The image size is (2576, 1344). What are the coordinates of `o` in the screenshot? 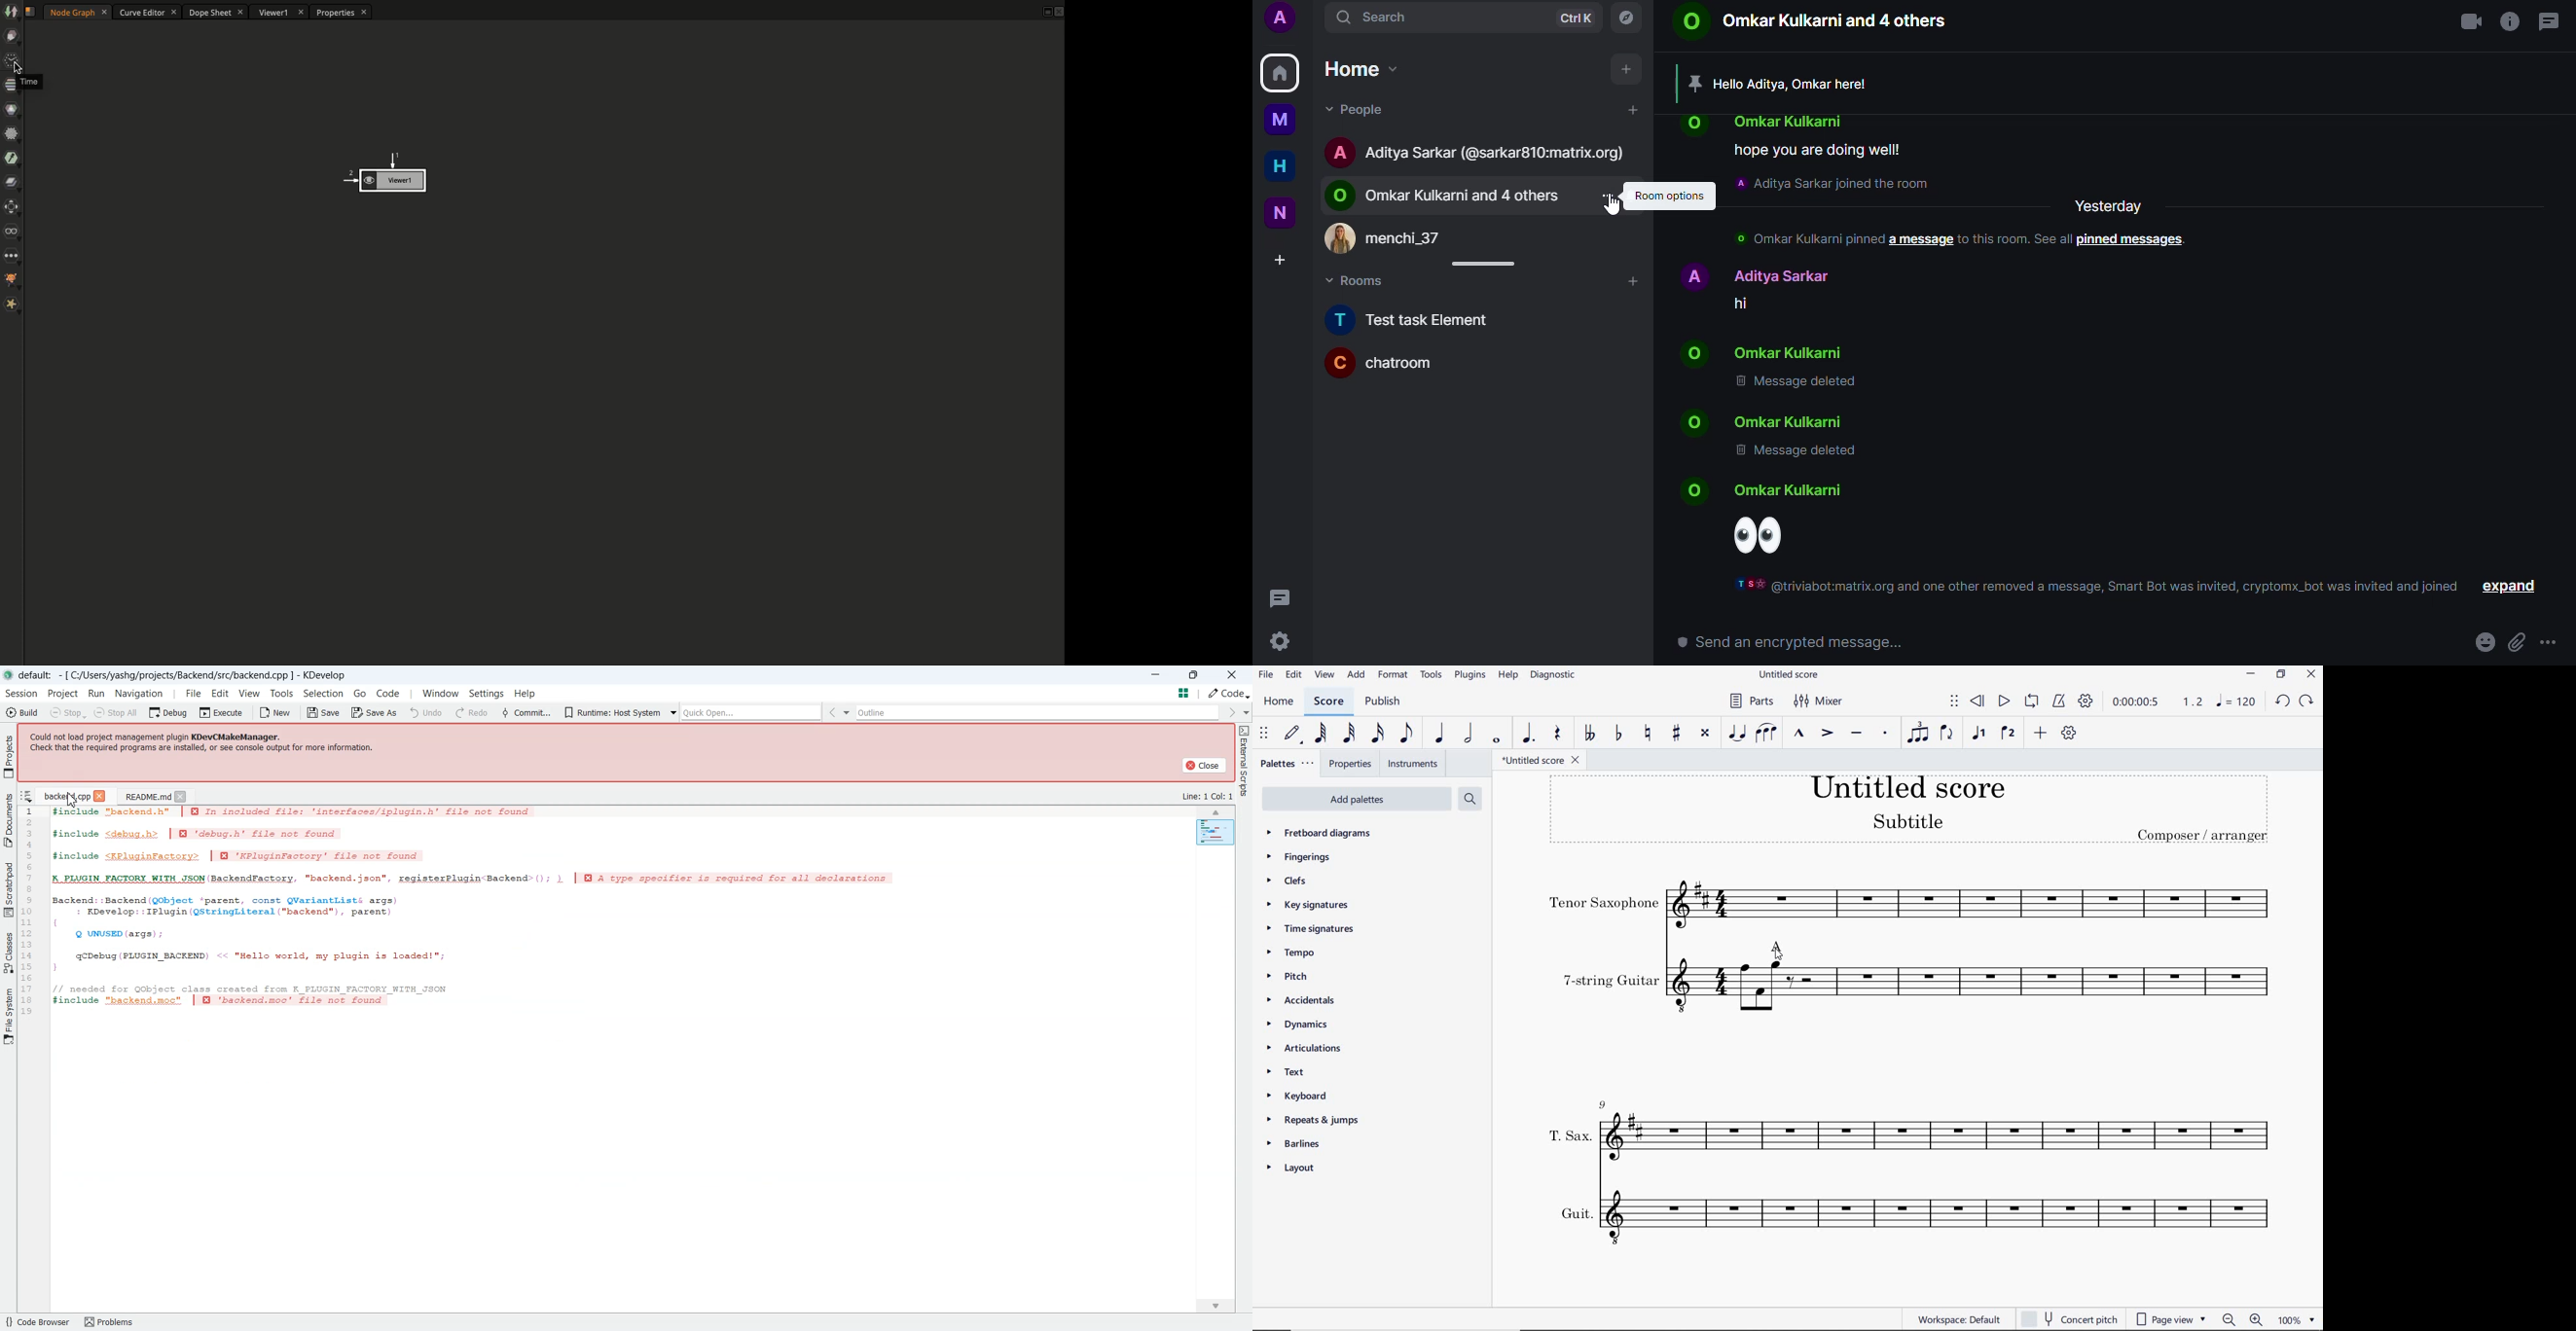 It's located at (1700, 125).